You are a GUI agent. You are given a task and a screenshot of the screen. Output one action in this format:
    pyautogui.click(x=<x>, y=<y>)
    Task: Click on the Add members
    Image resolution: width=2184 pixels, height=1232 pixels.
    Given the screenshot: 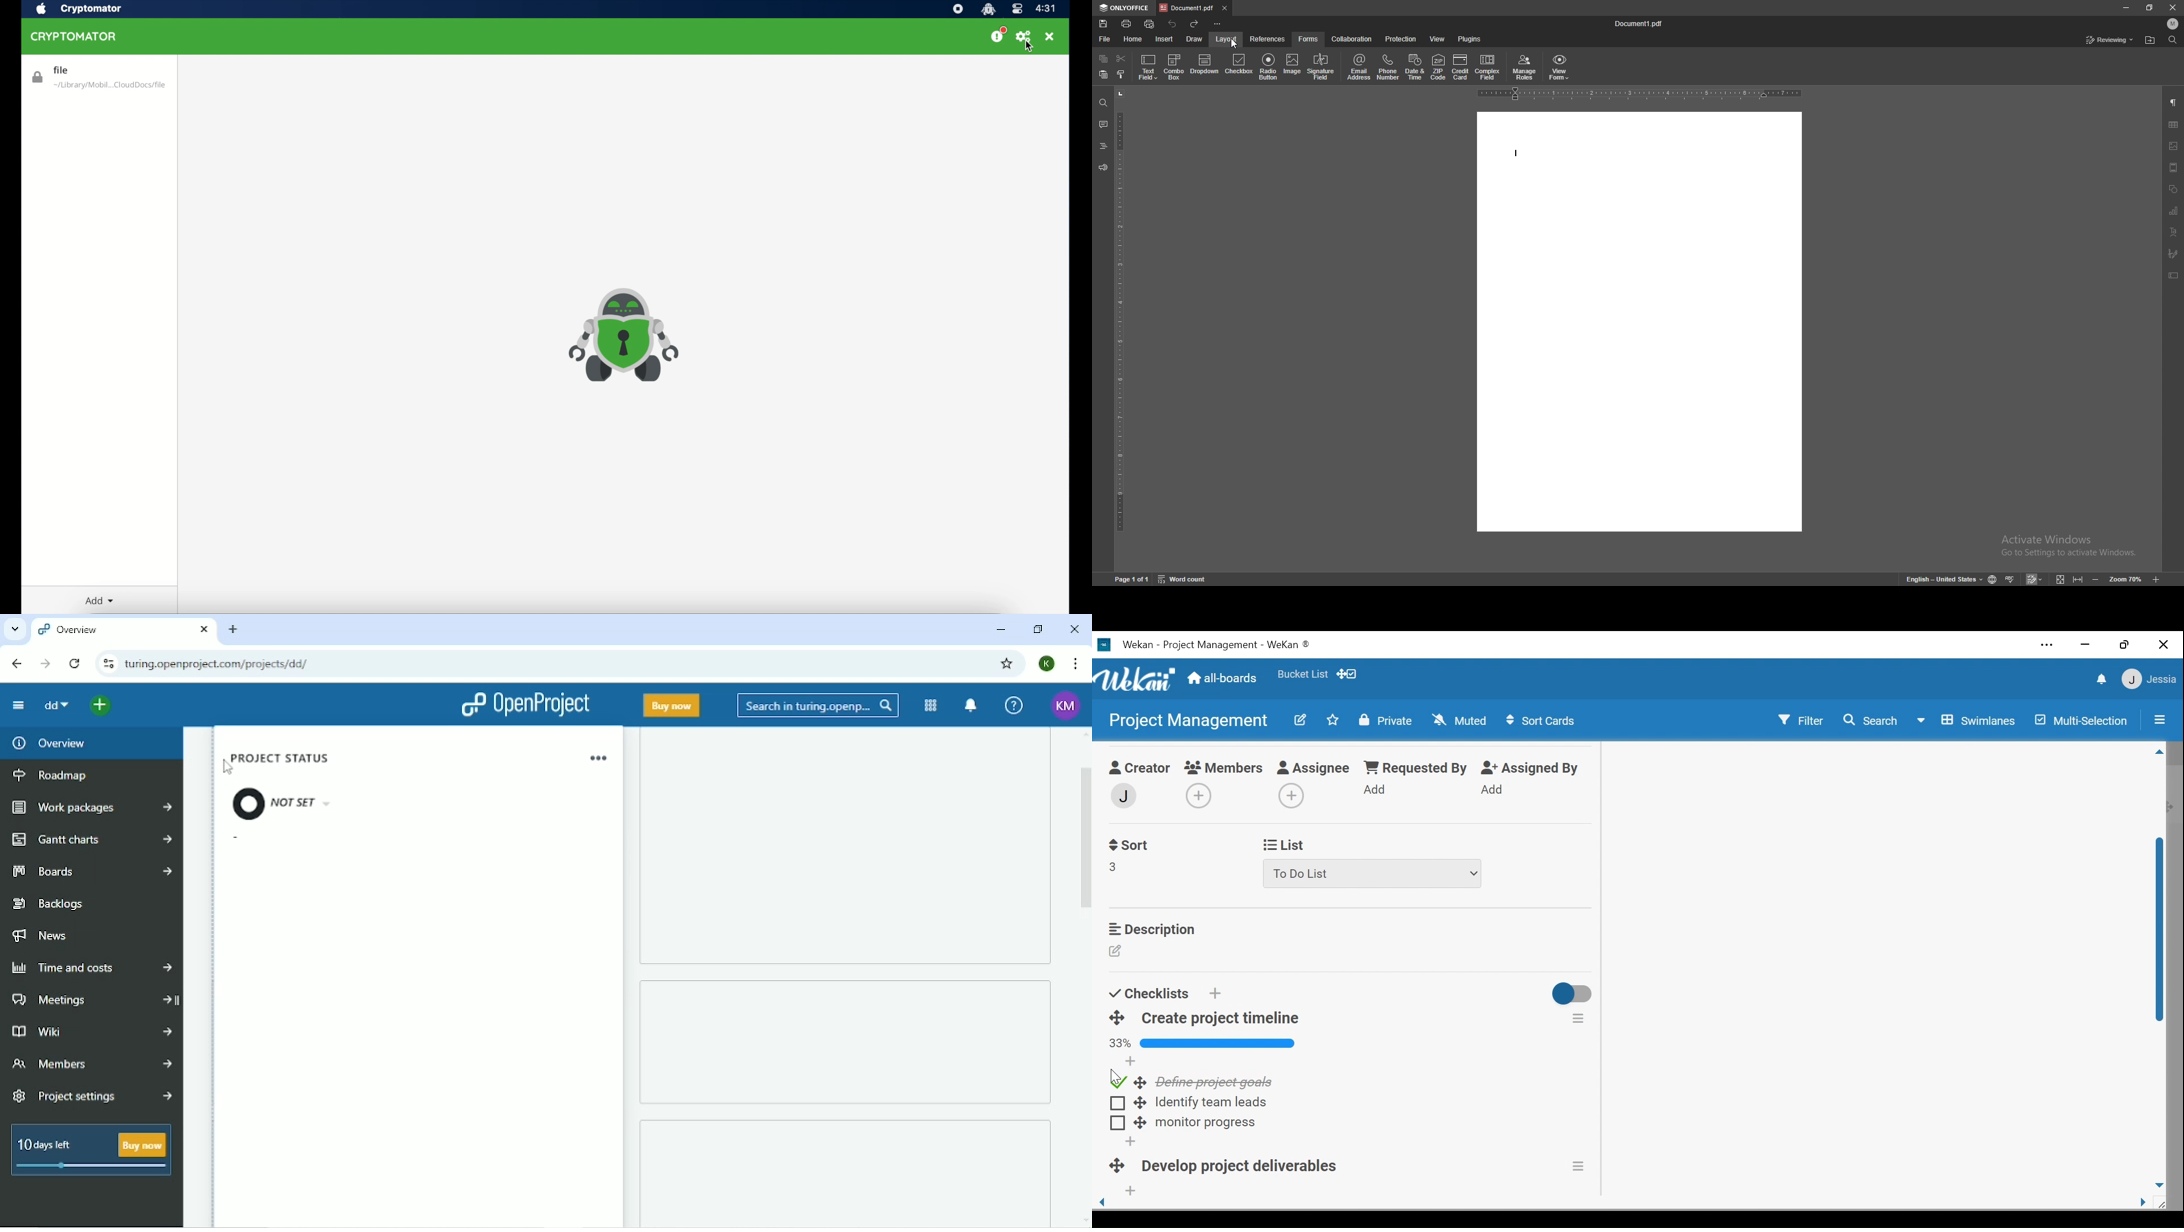 What is the action you would take?
    pyautogui.click(x=1202, y=797)
    